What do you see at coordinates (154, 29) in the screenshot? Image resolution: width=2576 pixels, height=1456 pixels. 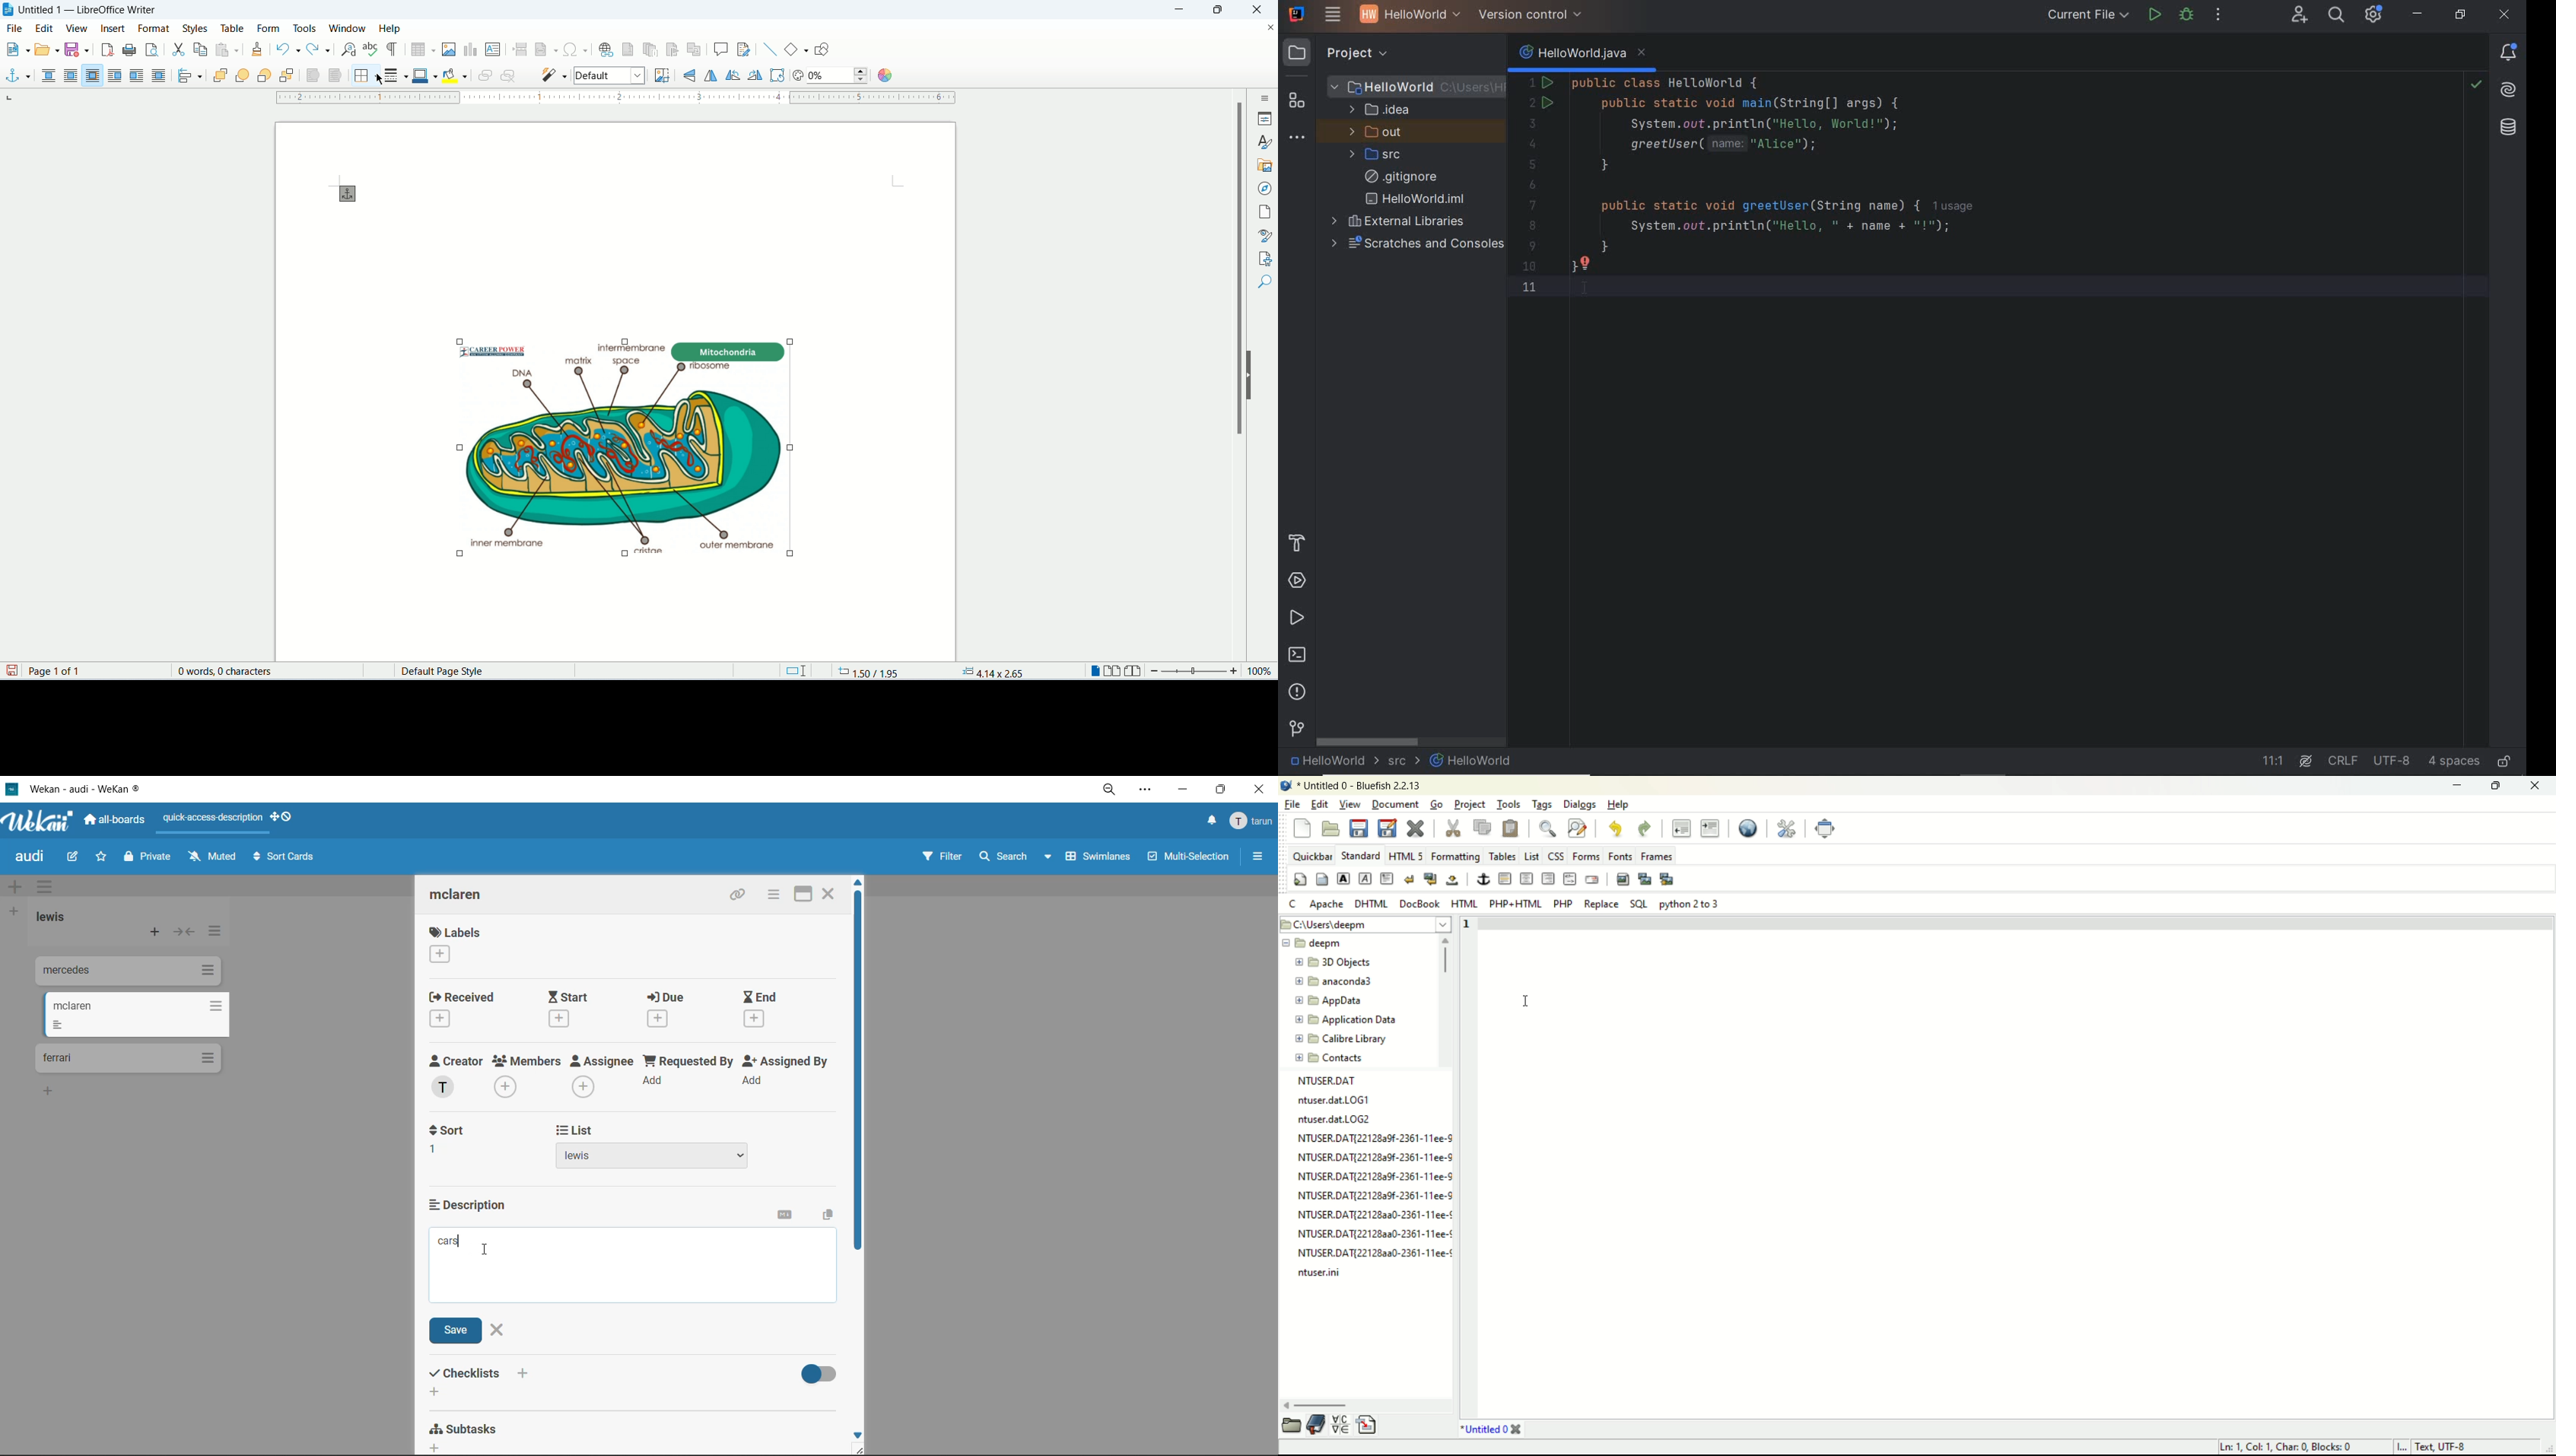 I see `format` at bounding box center [154, 29].